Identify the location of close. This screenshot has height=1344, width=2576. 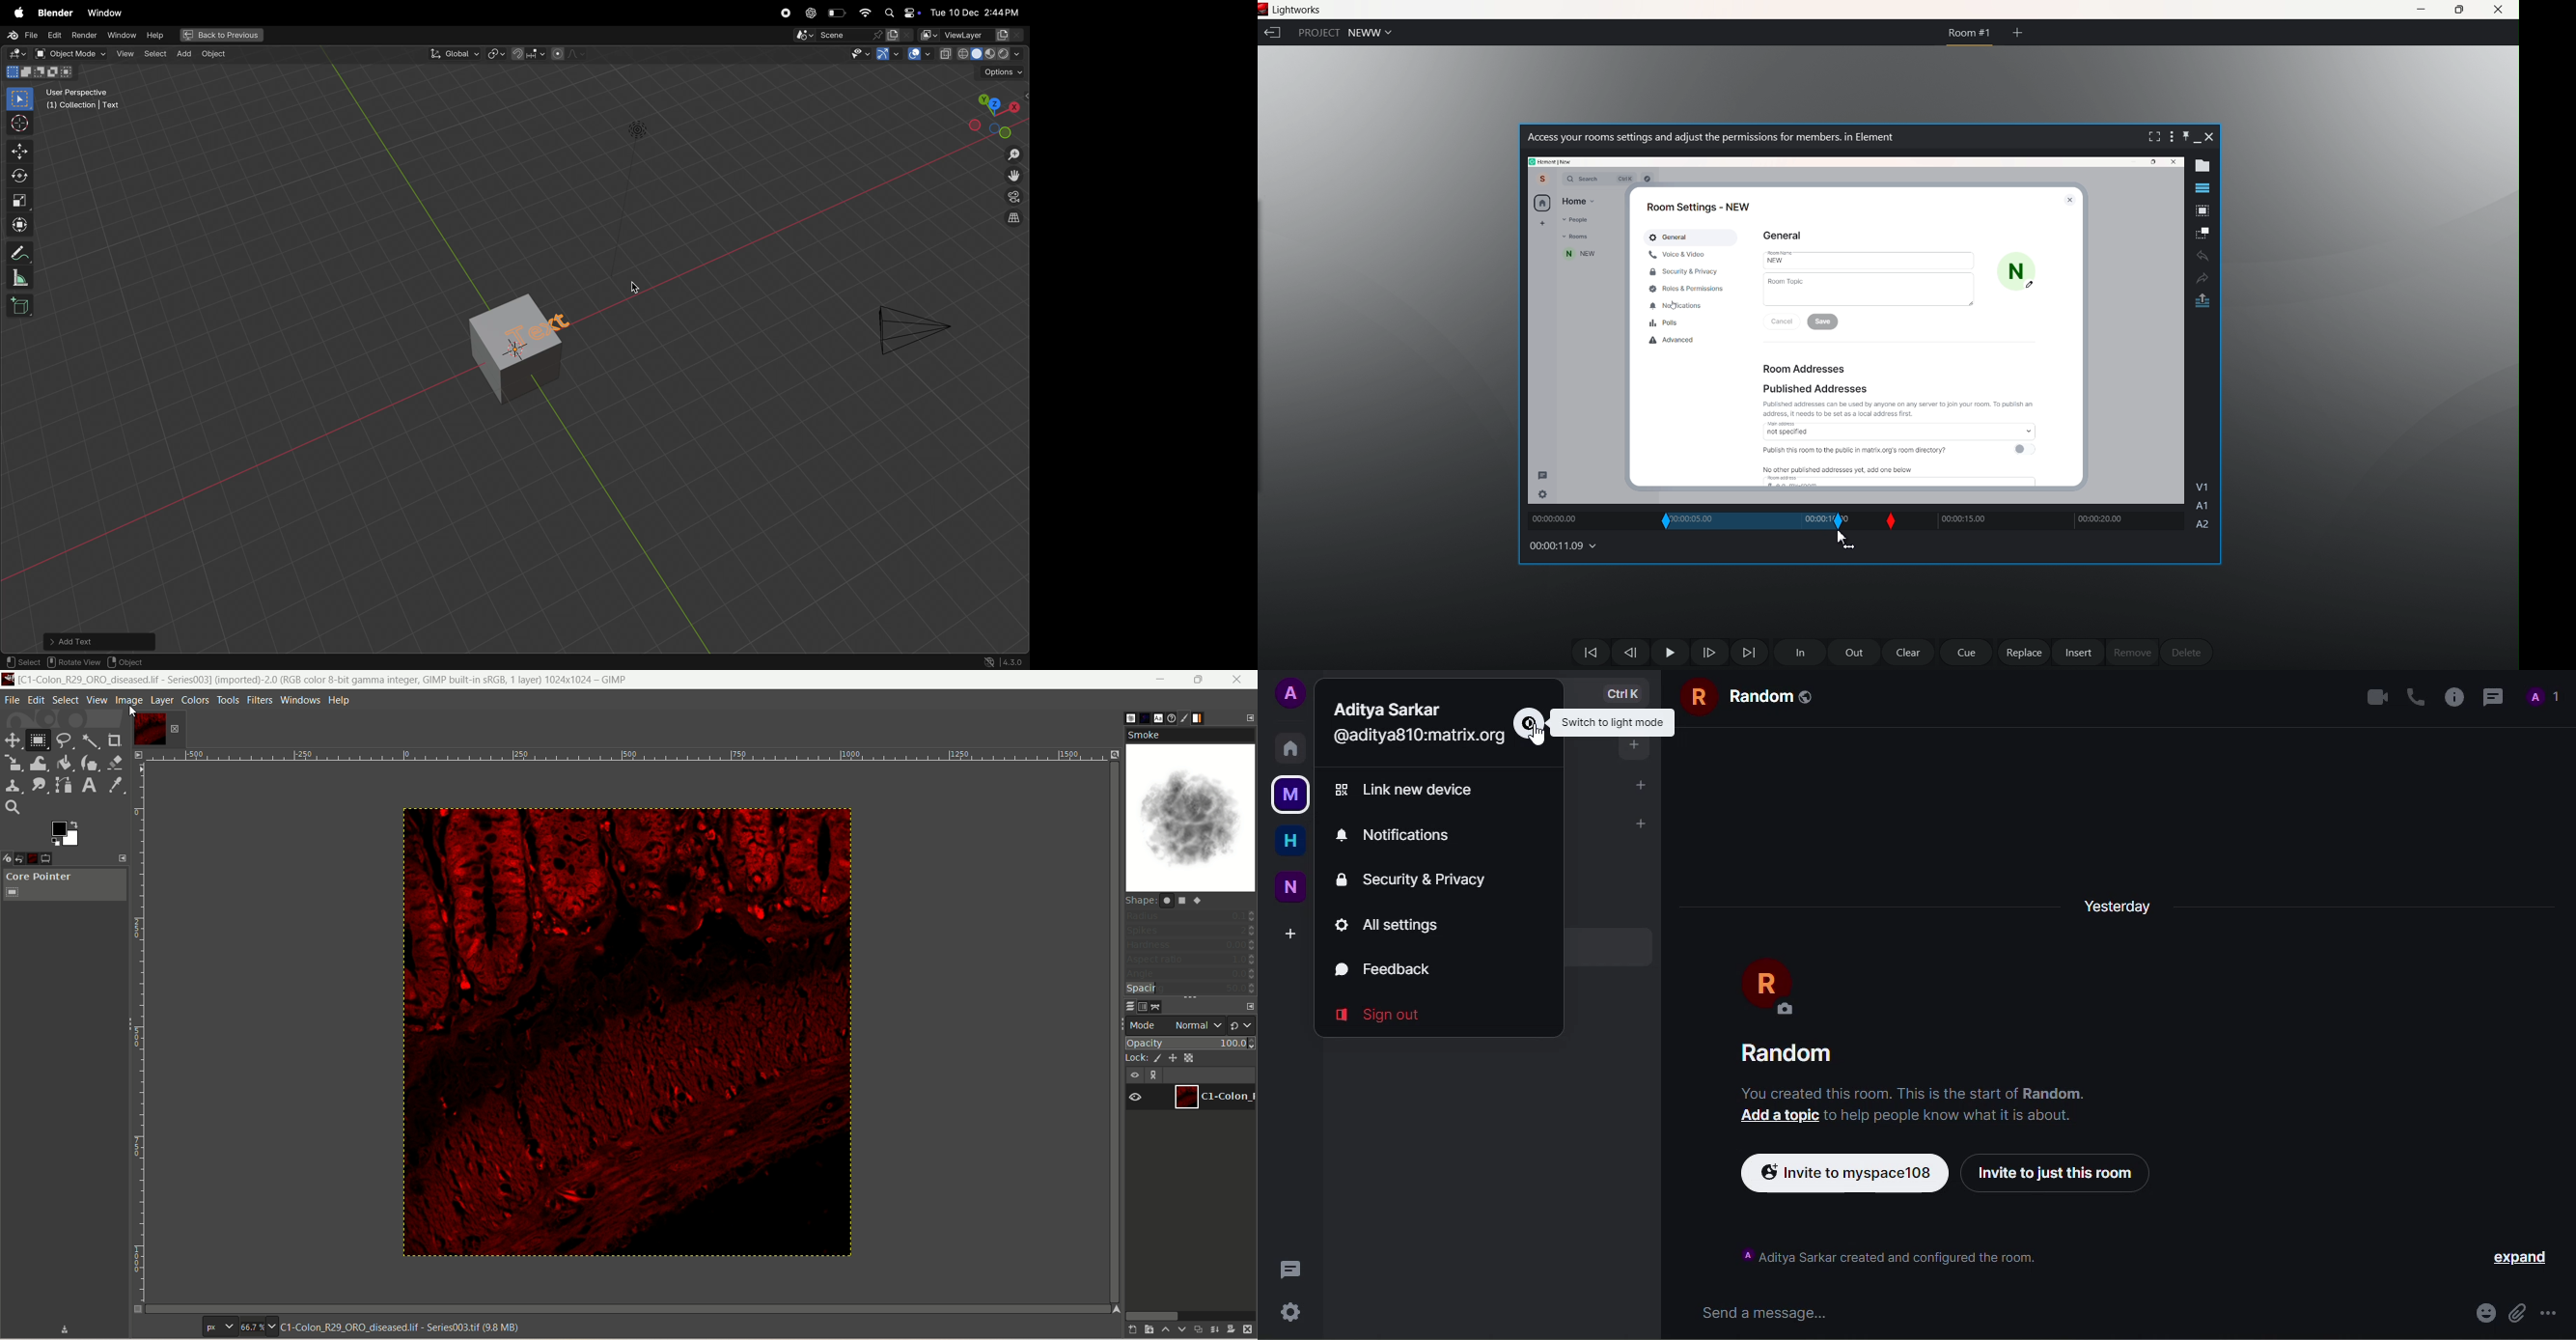
(2066, 198).